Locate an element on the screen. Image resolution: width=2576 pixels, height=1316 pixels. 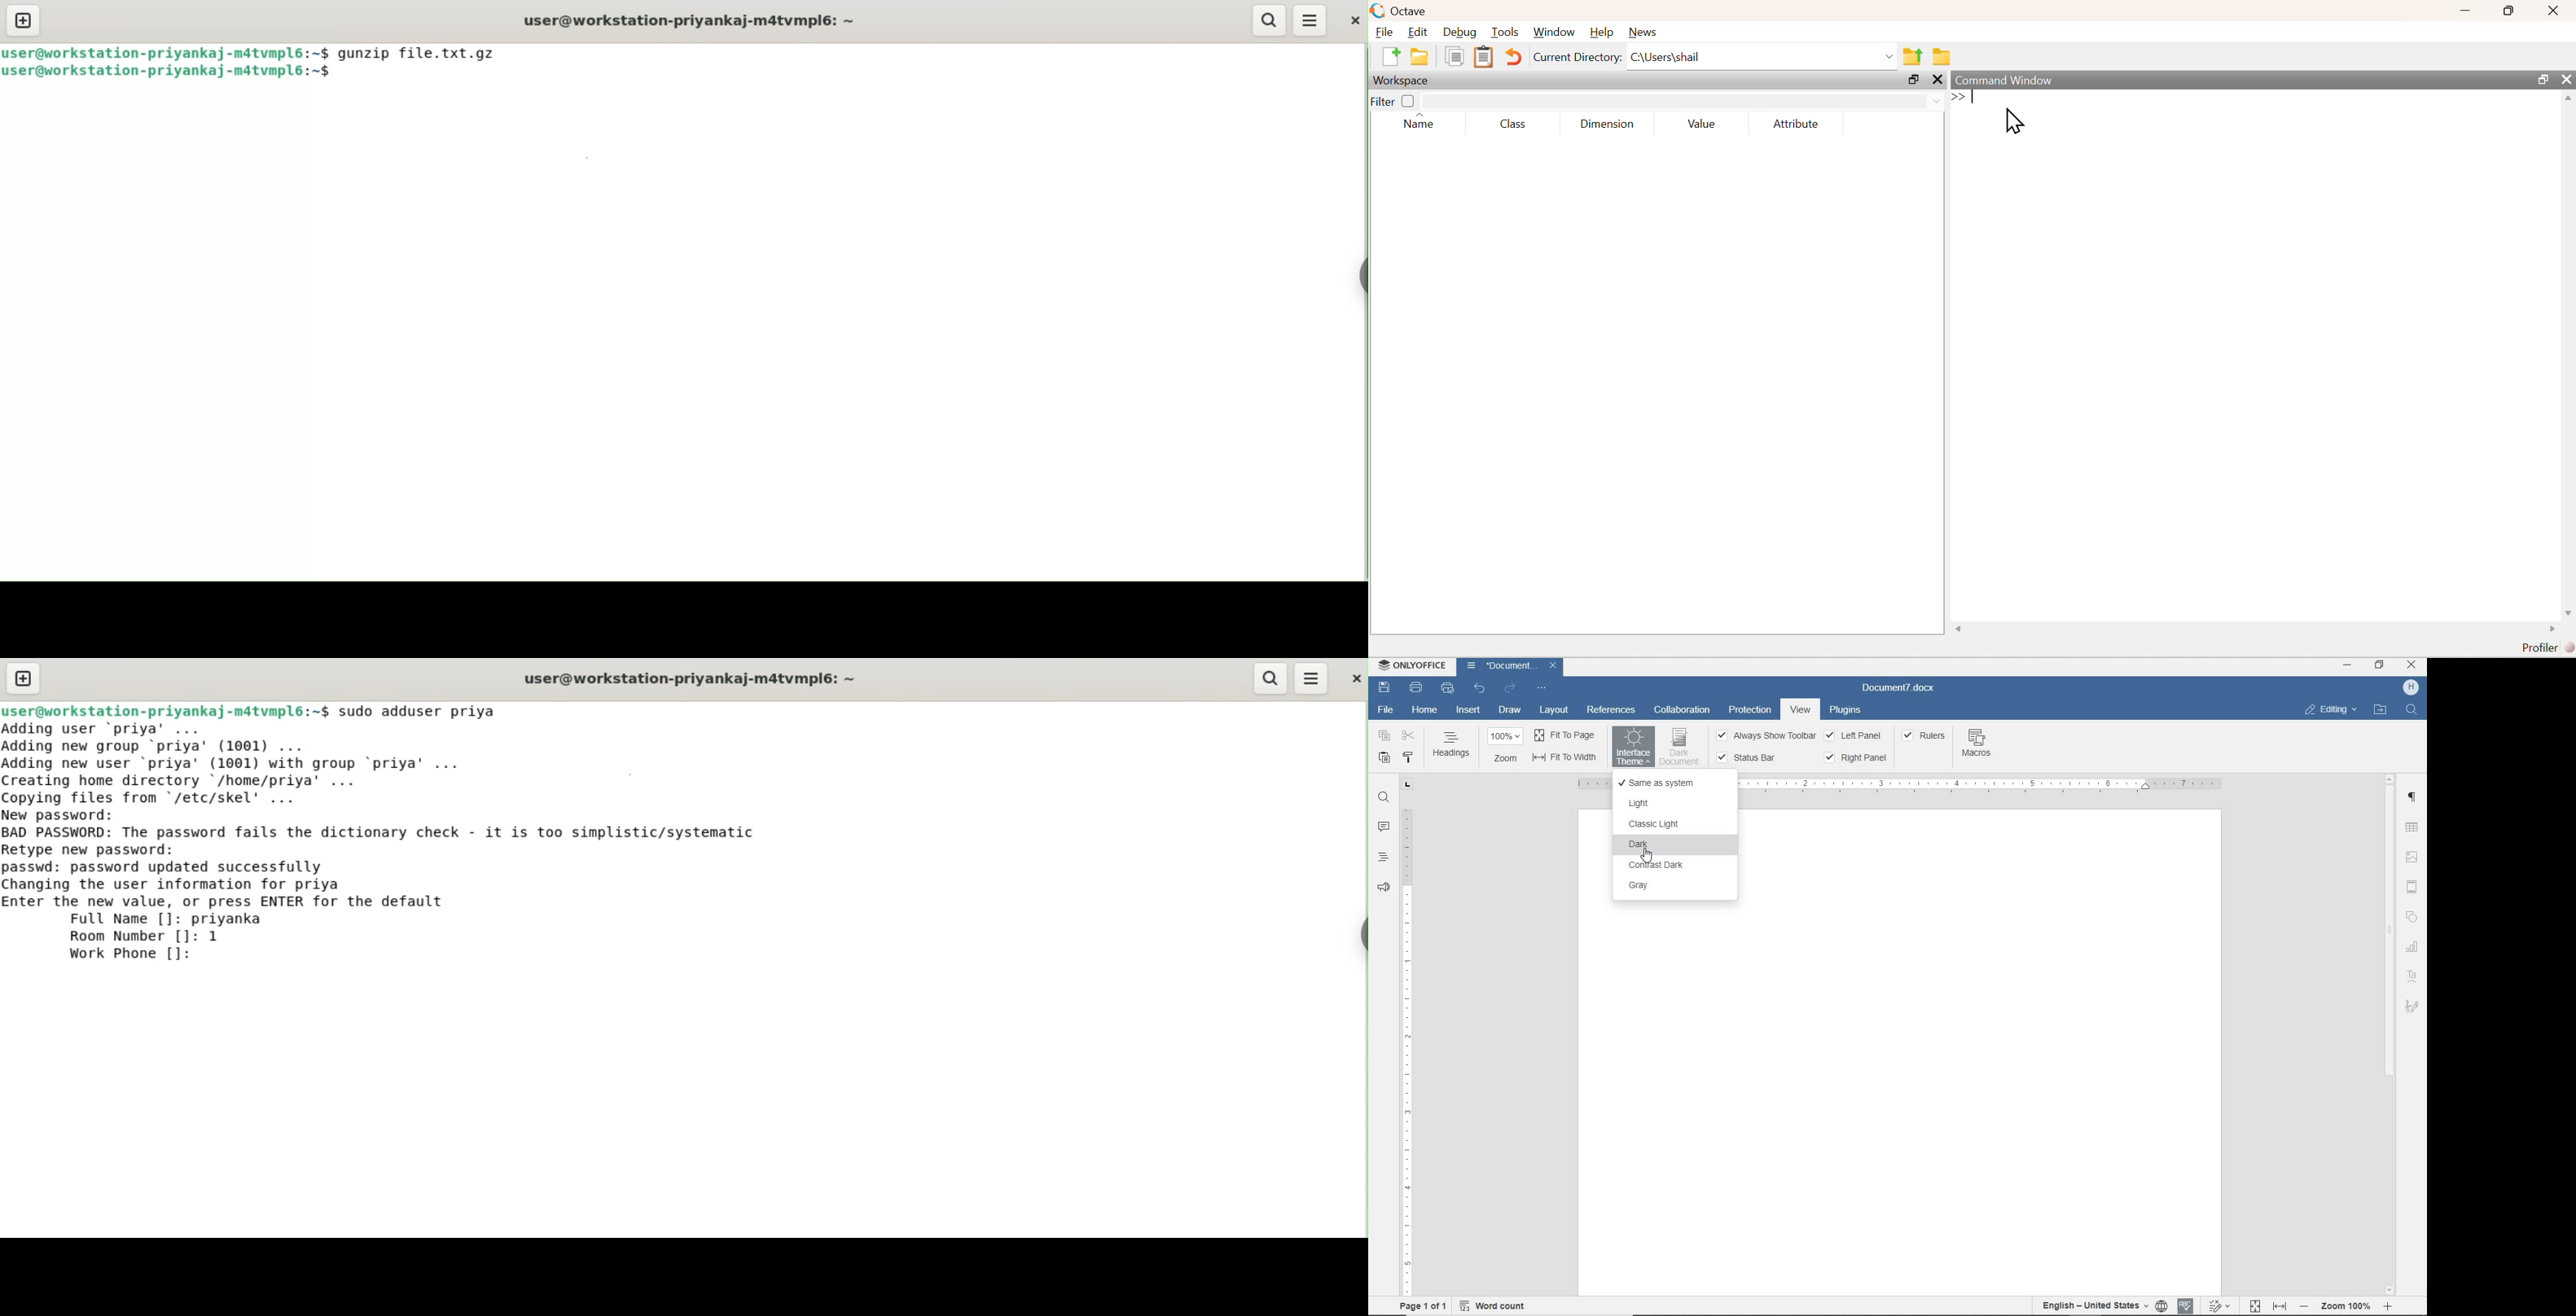
Room Number []: 1 is located at coordinates (144, 937).